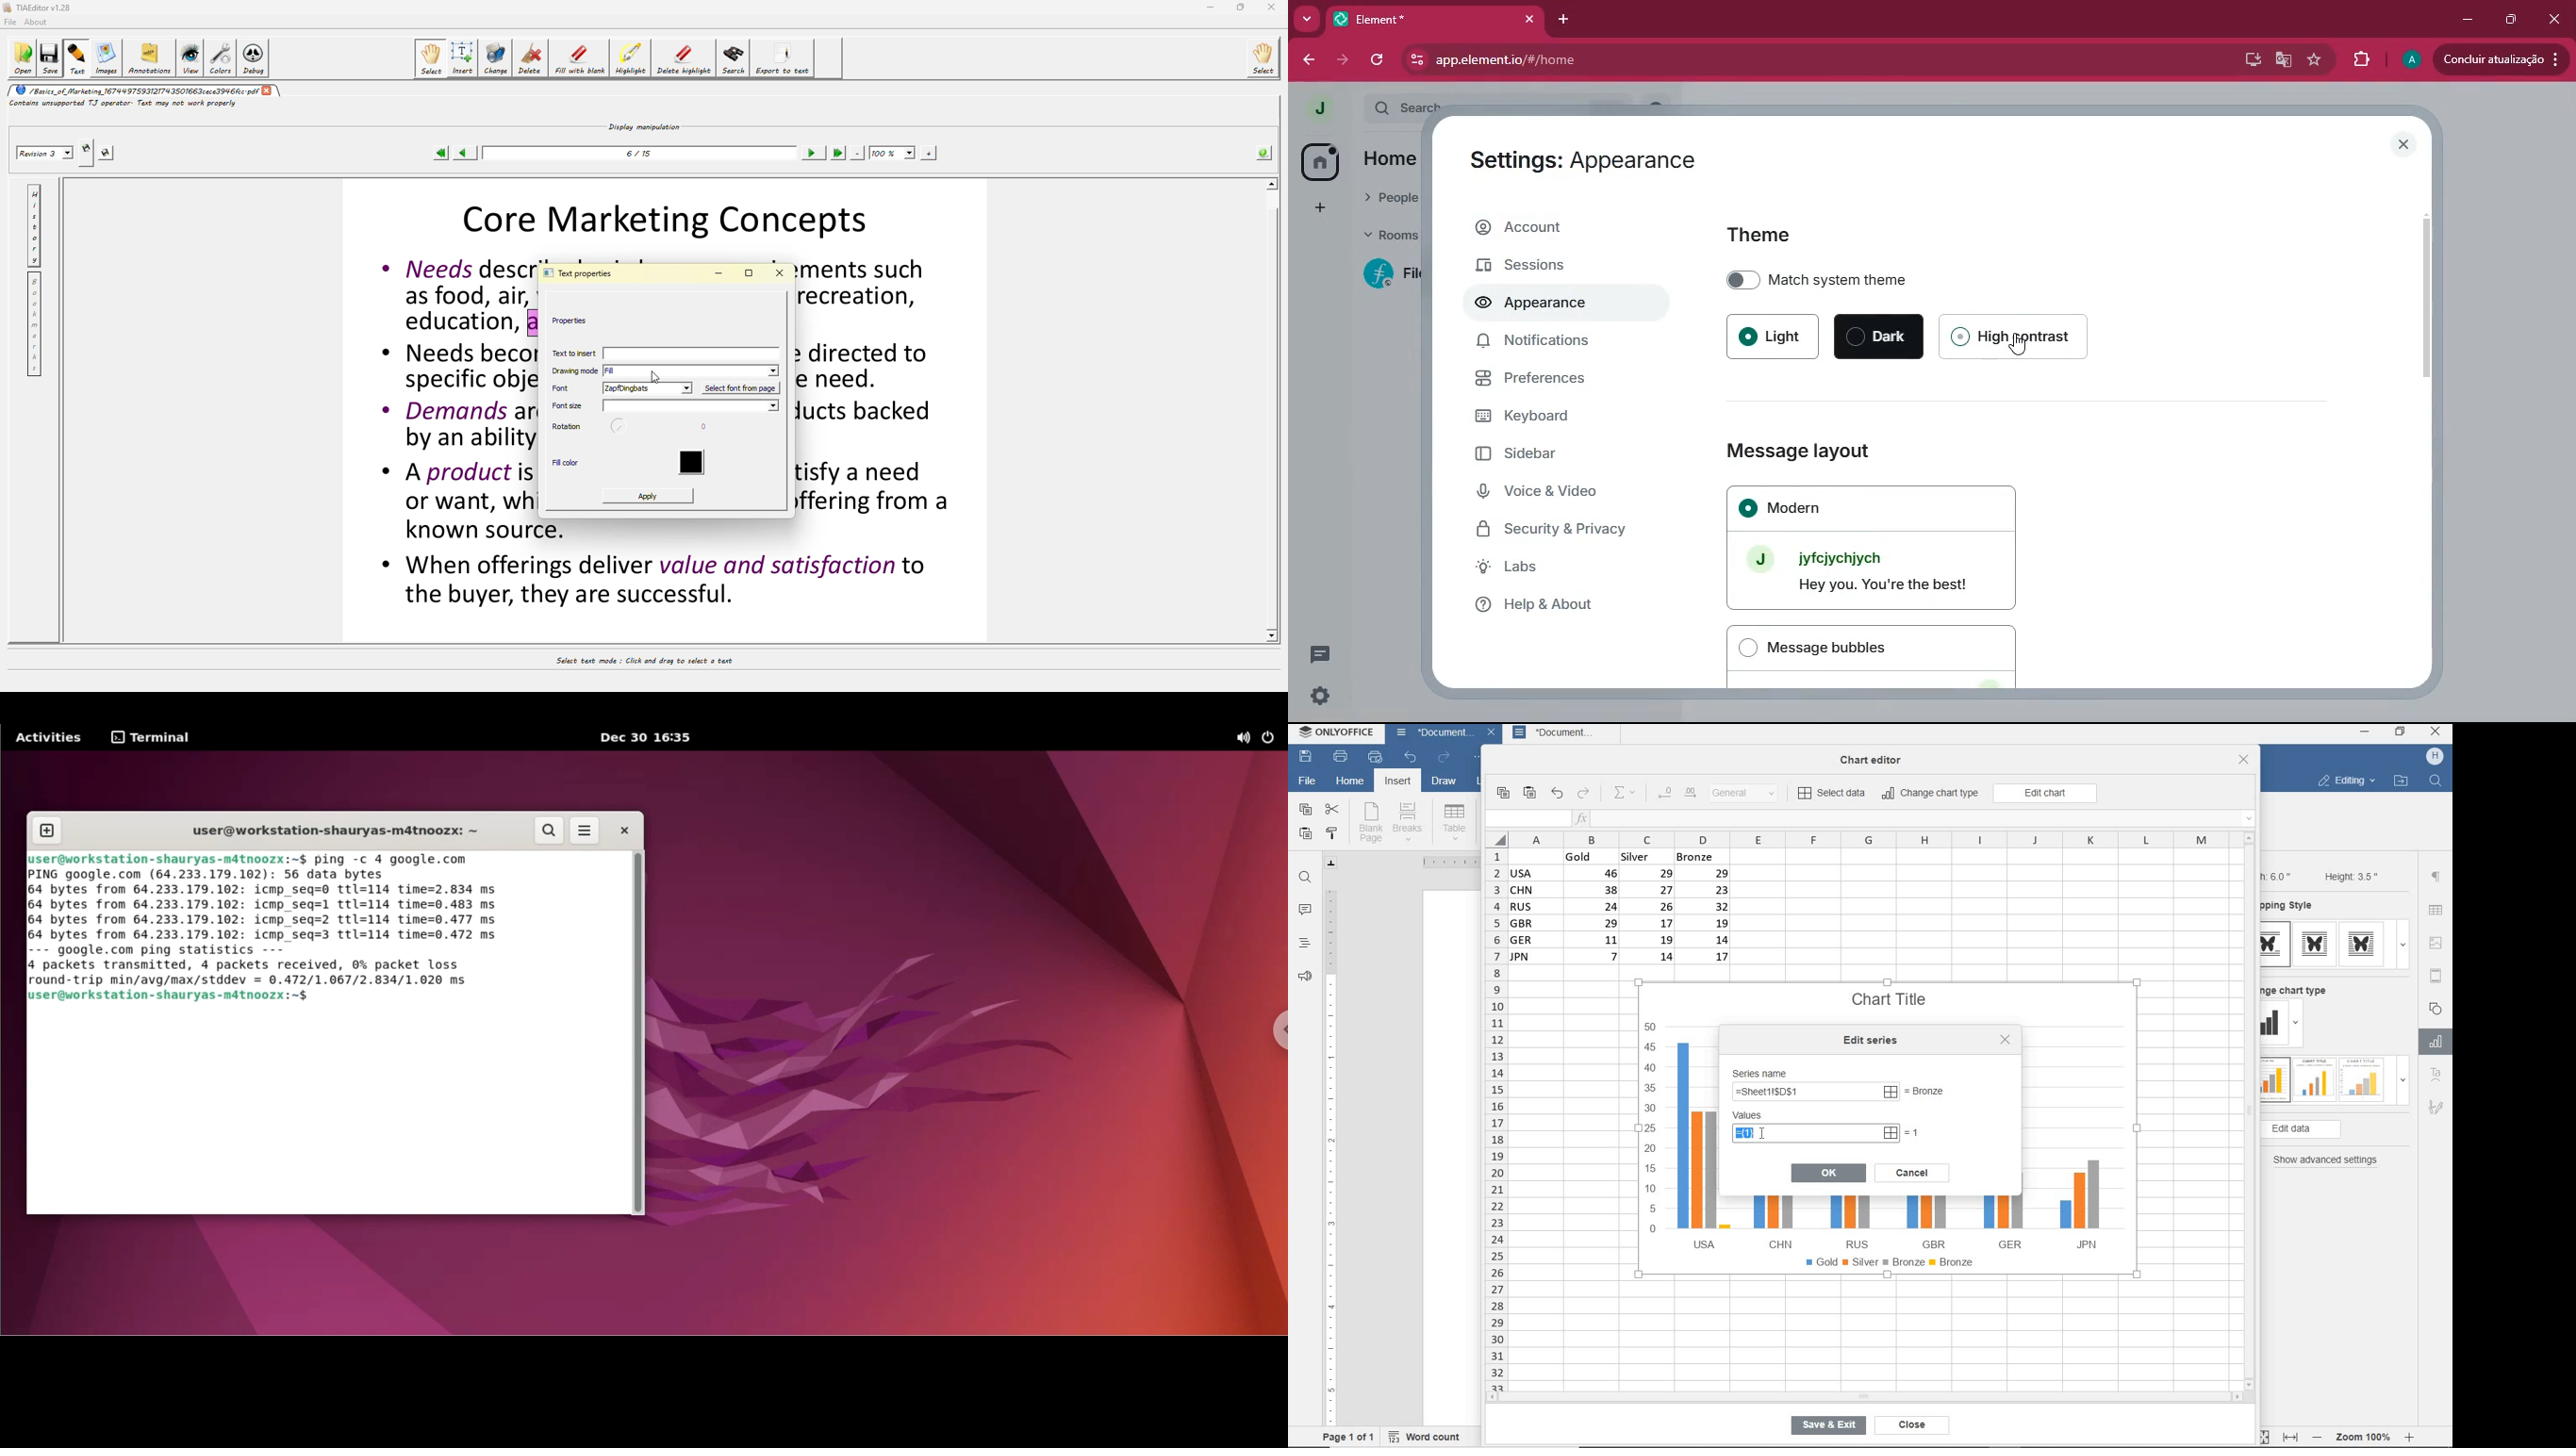 The height and width of the screenshot is (1456, 2576). I want to click on horizontal scroll bar, so click(1864, 1397).